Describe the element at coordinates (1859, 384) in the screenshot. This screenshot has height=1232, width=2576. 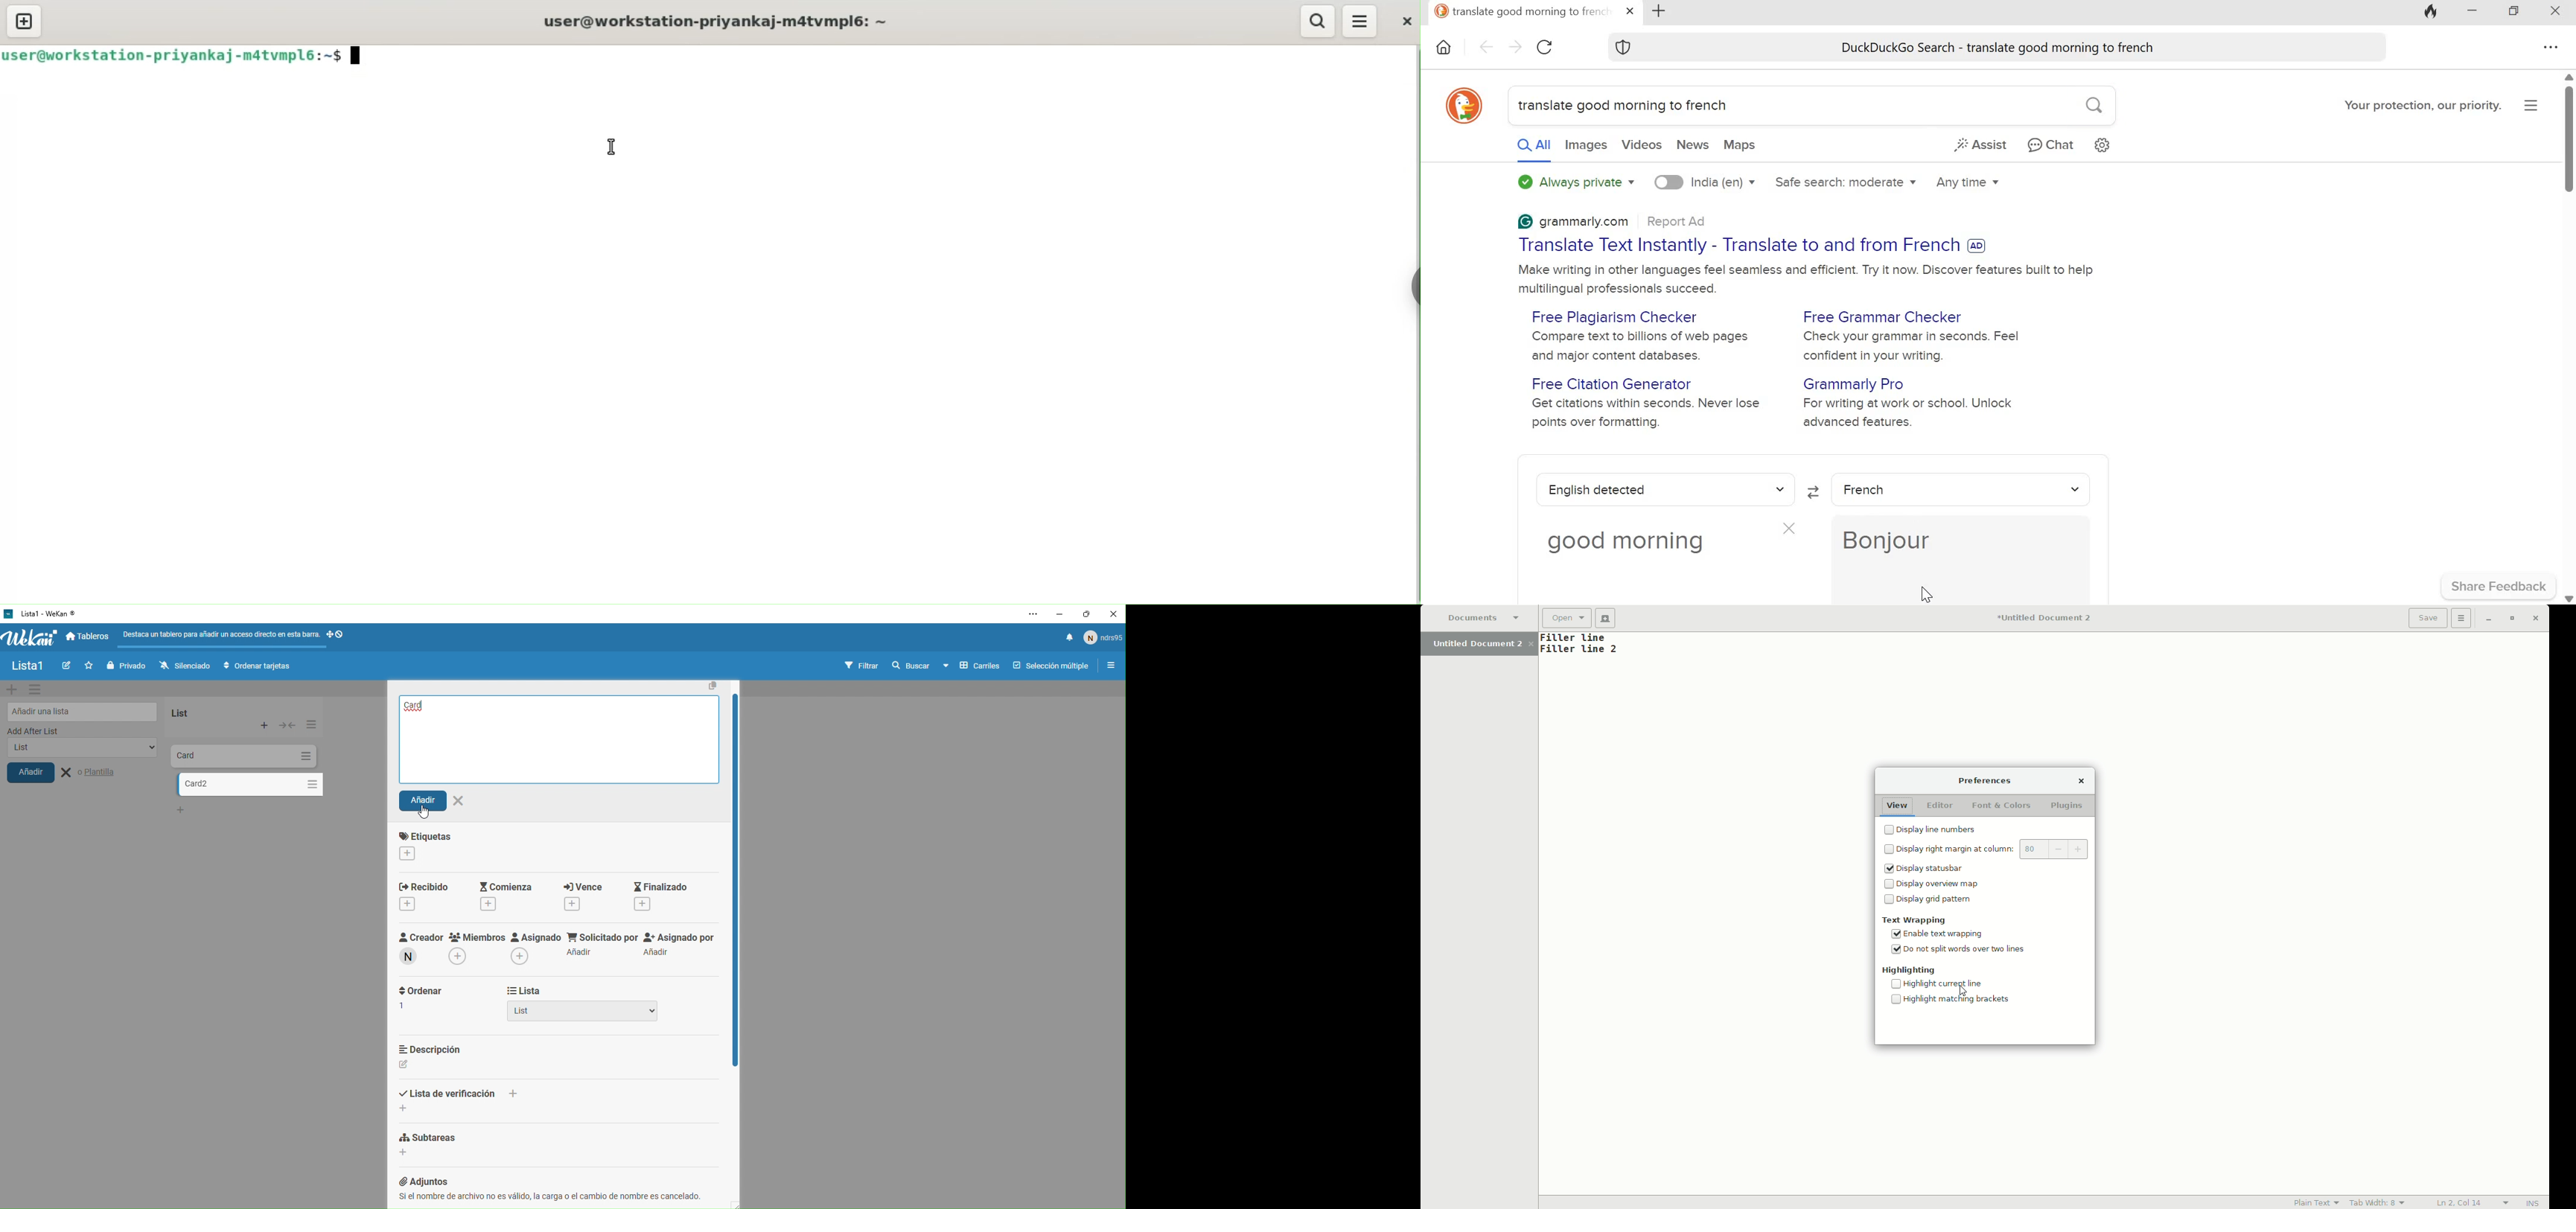
I see `Grammarly Pro` at that location.